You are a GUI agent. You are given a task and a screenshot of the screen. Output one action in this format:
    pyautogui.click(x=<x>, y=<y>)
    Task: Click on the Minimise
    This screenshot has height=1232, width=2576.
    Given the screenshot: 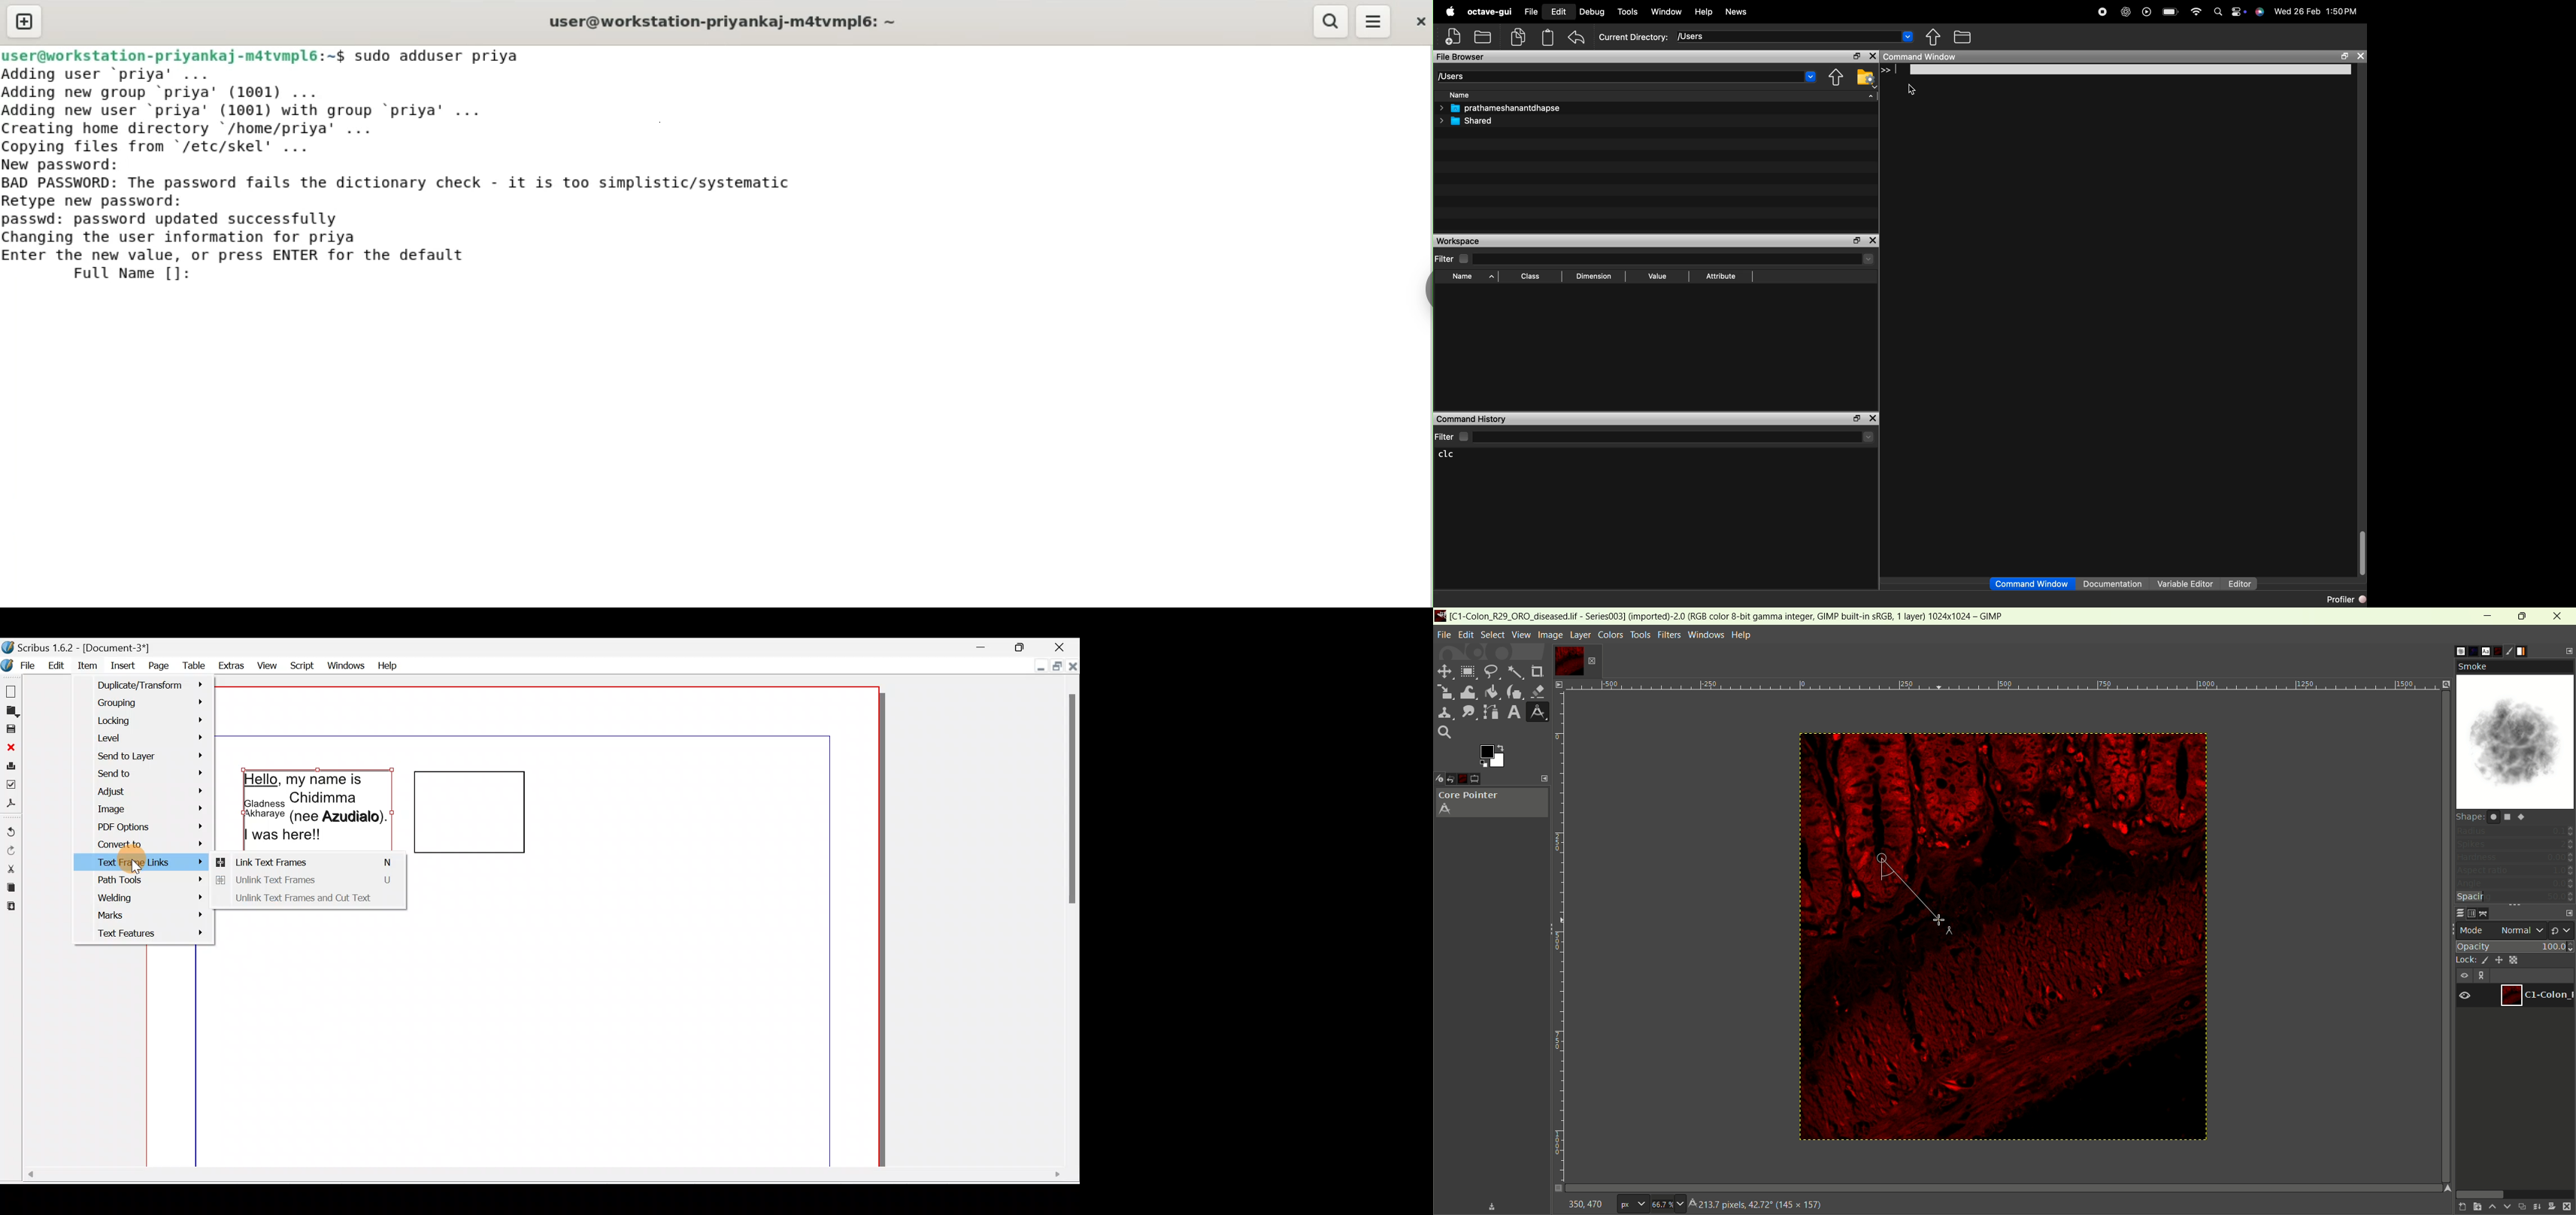 What is the action you would take?
    pyautogui.click(x=1038, y=664)
    